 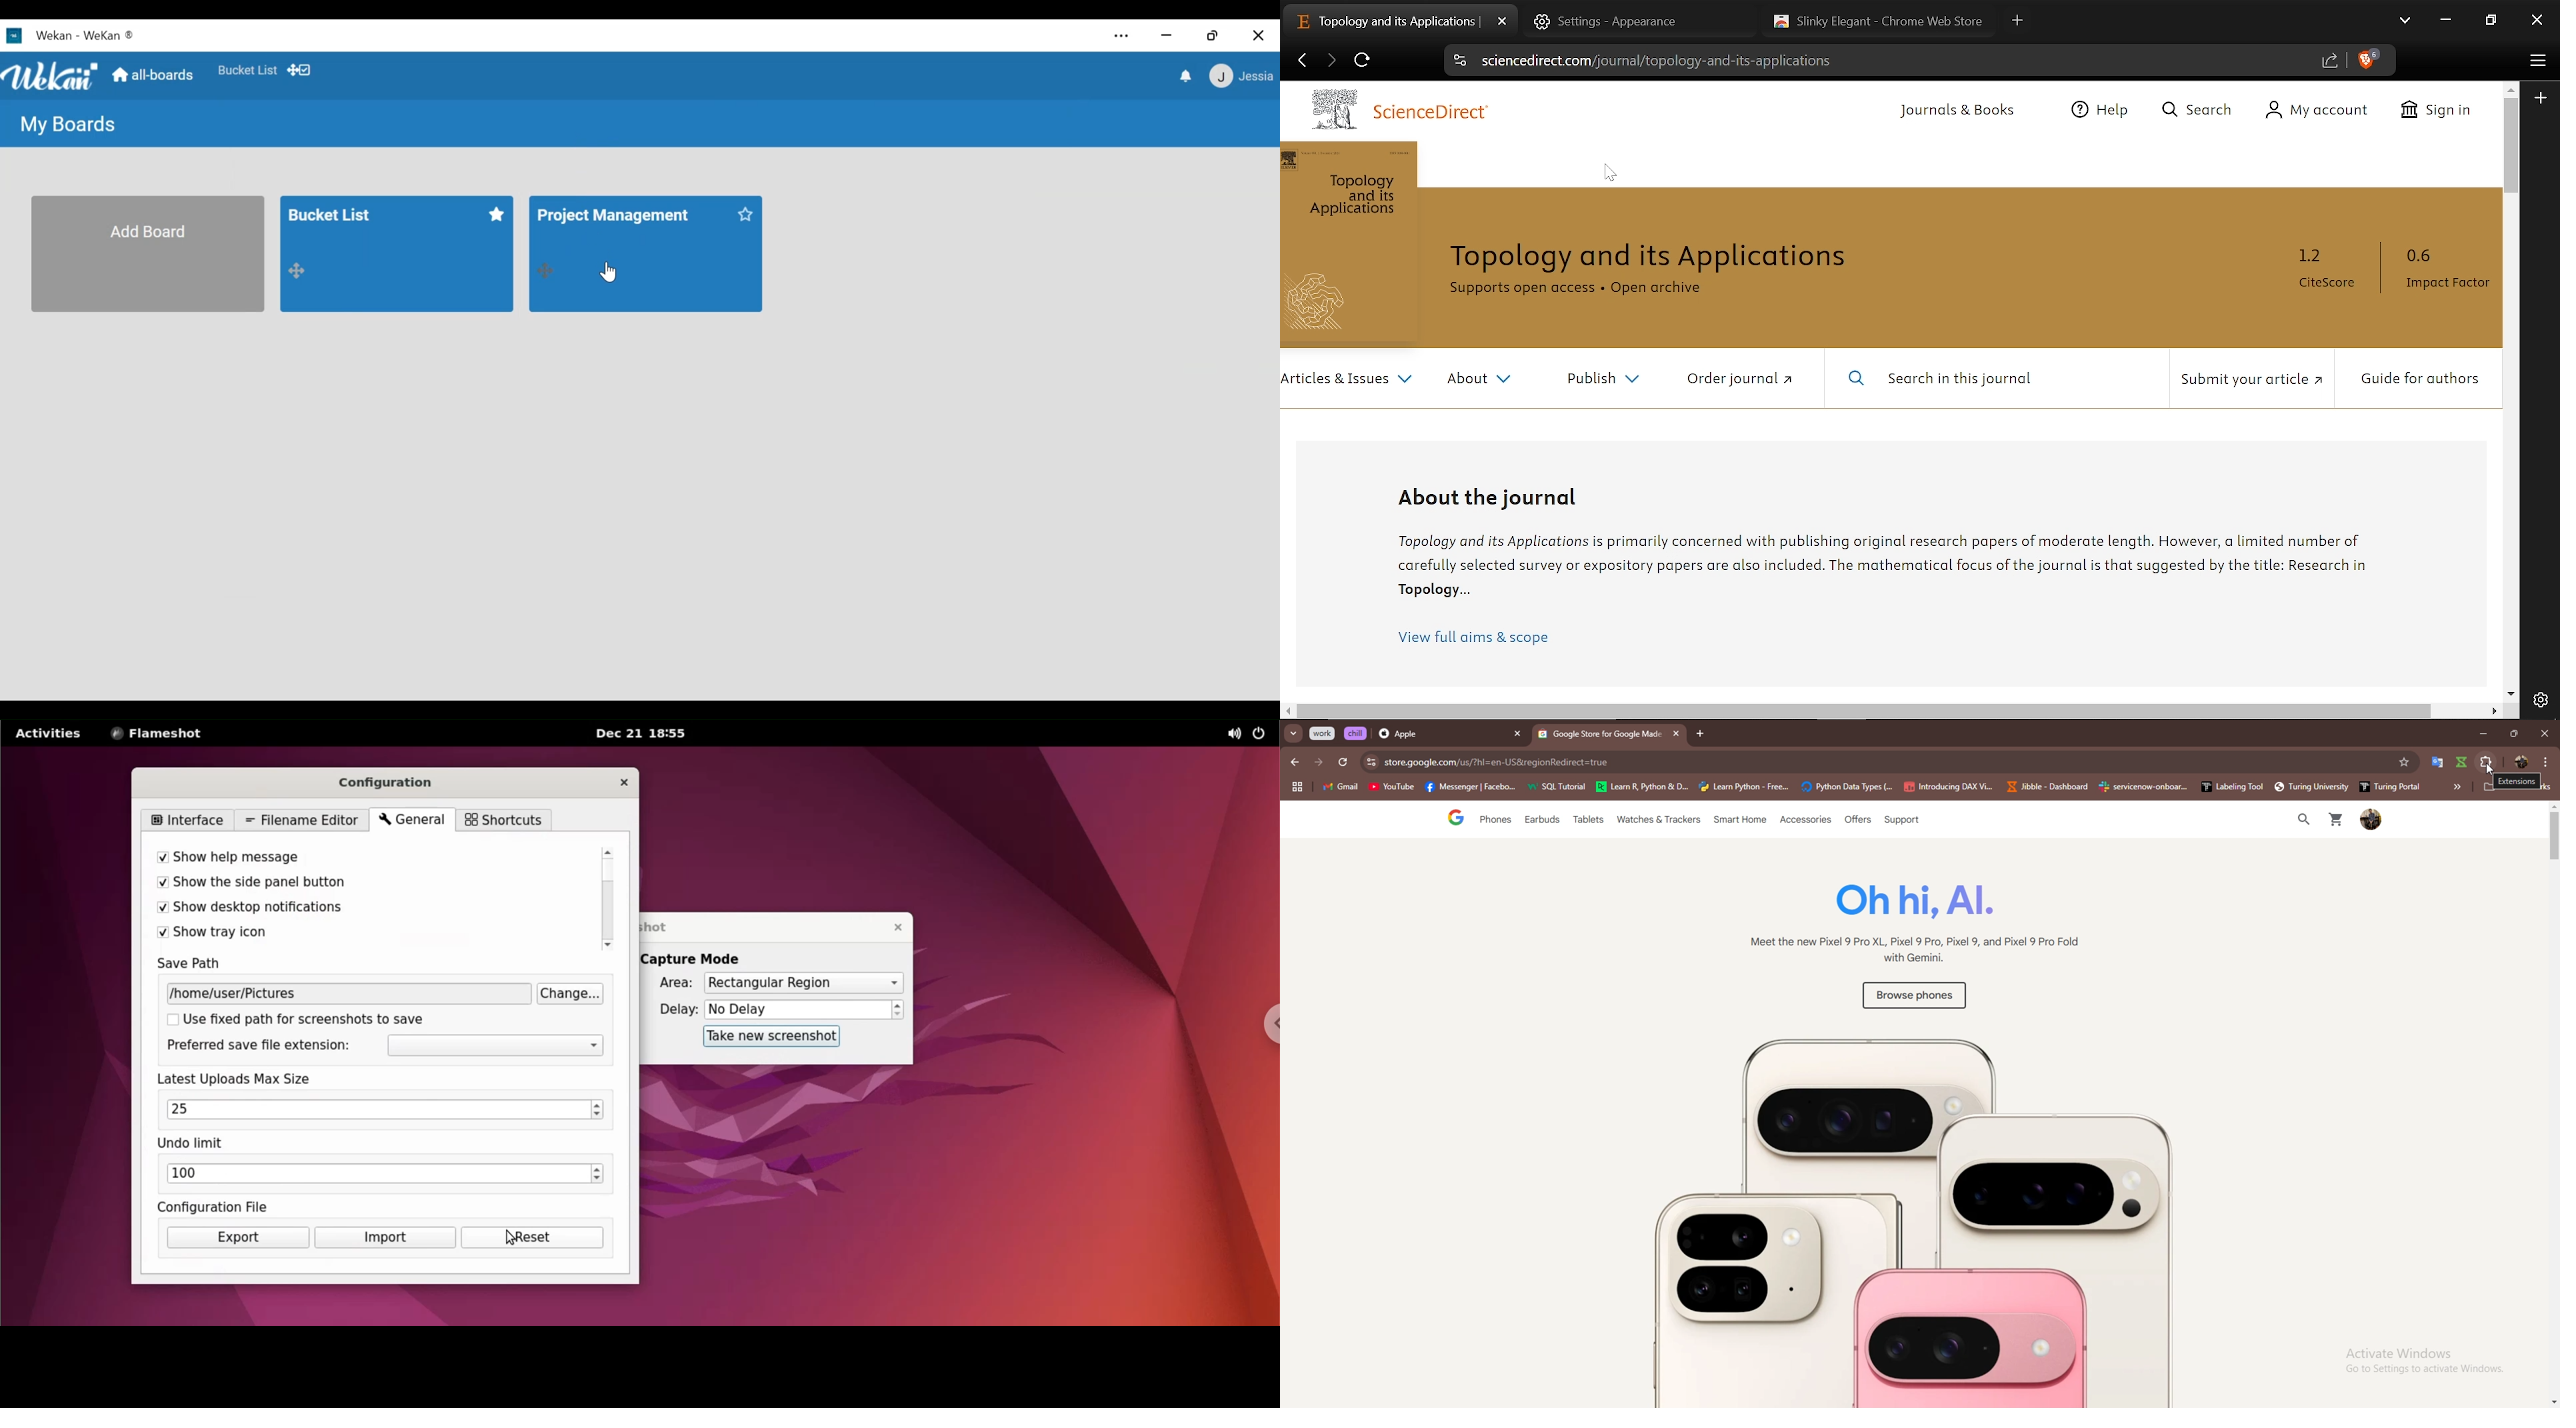 I want to click on Phyton Data Types(..., so click(x=1847, y=787).